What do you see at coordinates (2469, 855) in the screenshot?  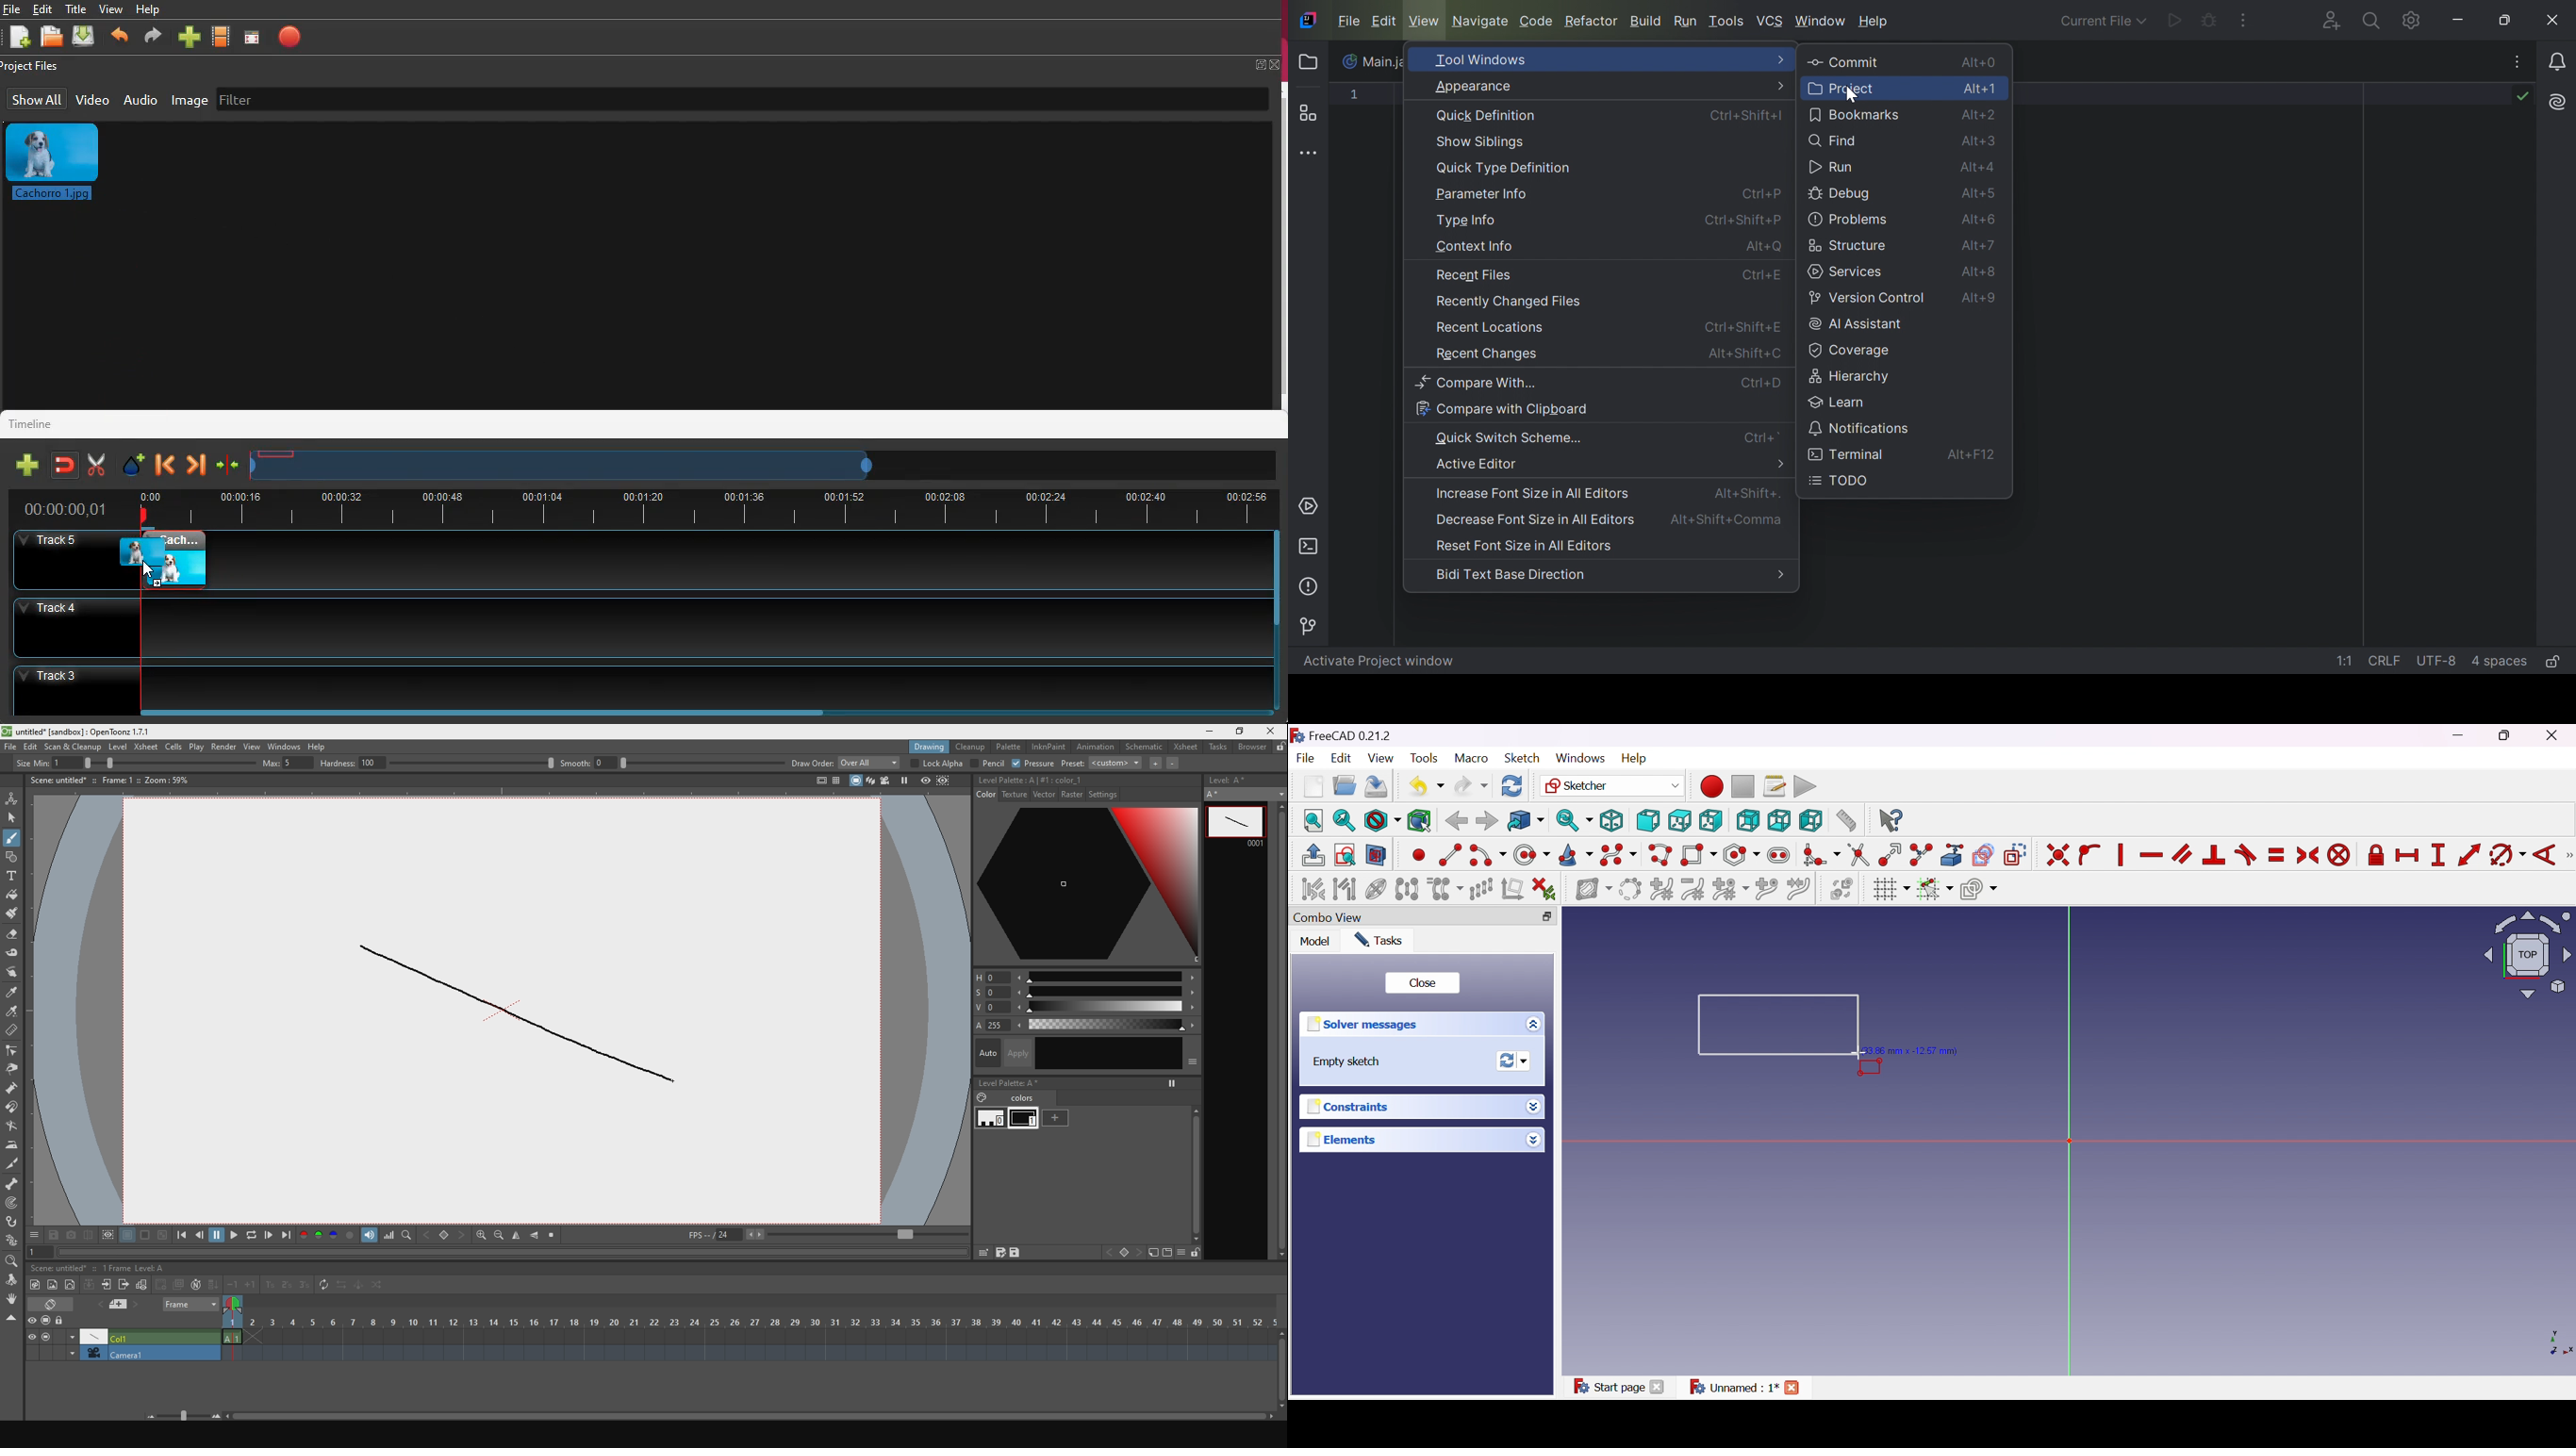 I see `Constrain distance` at bounding box center [2469, 855].